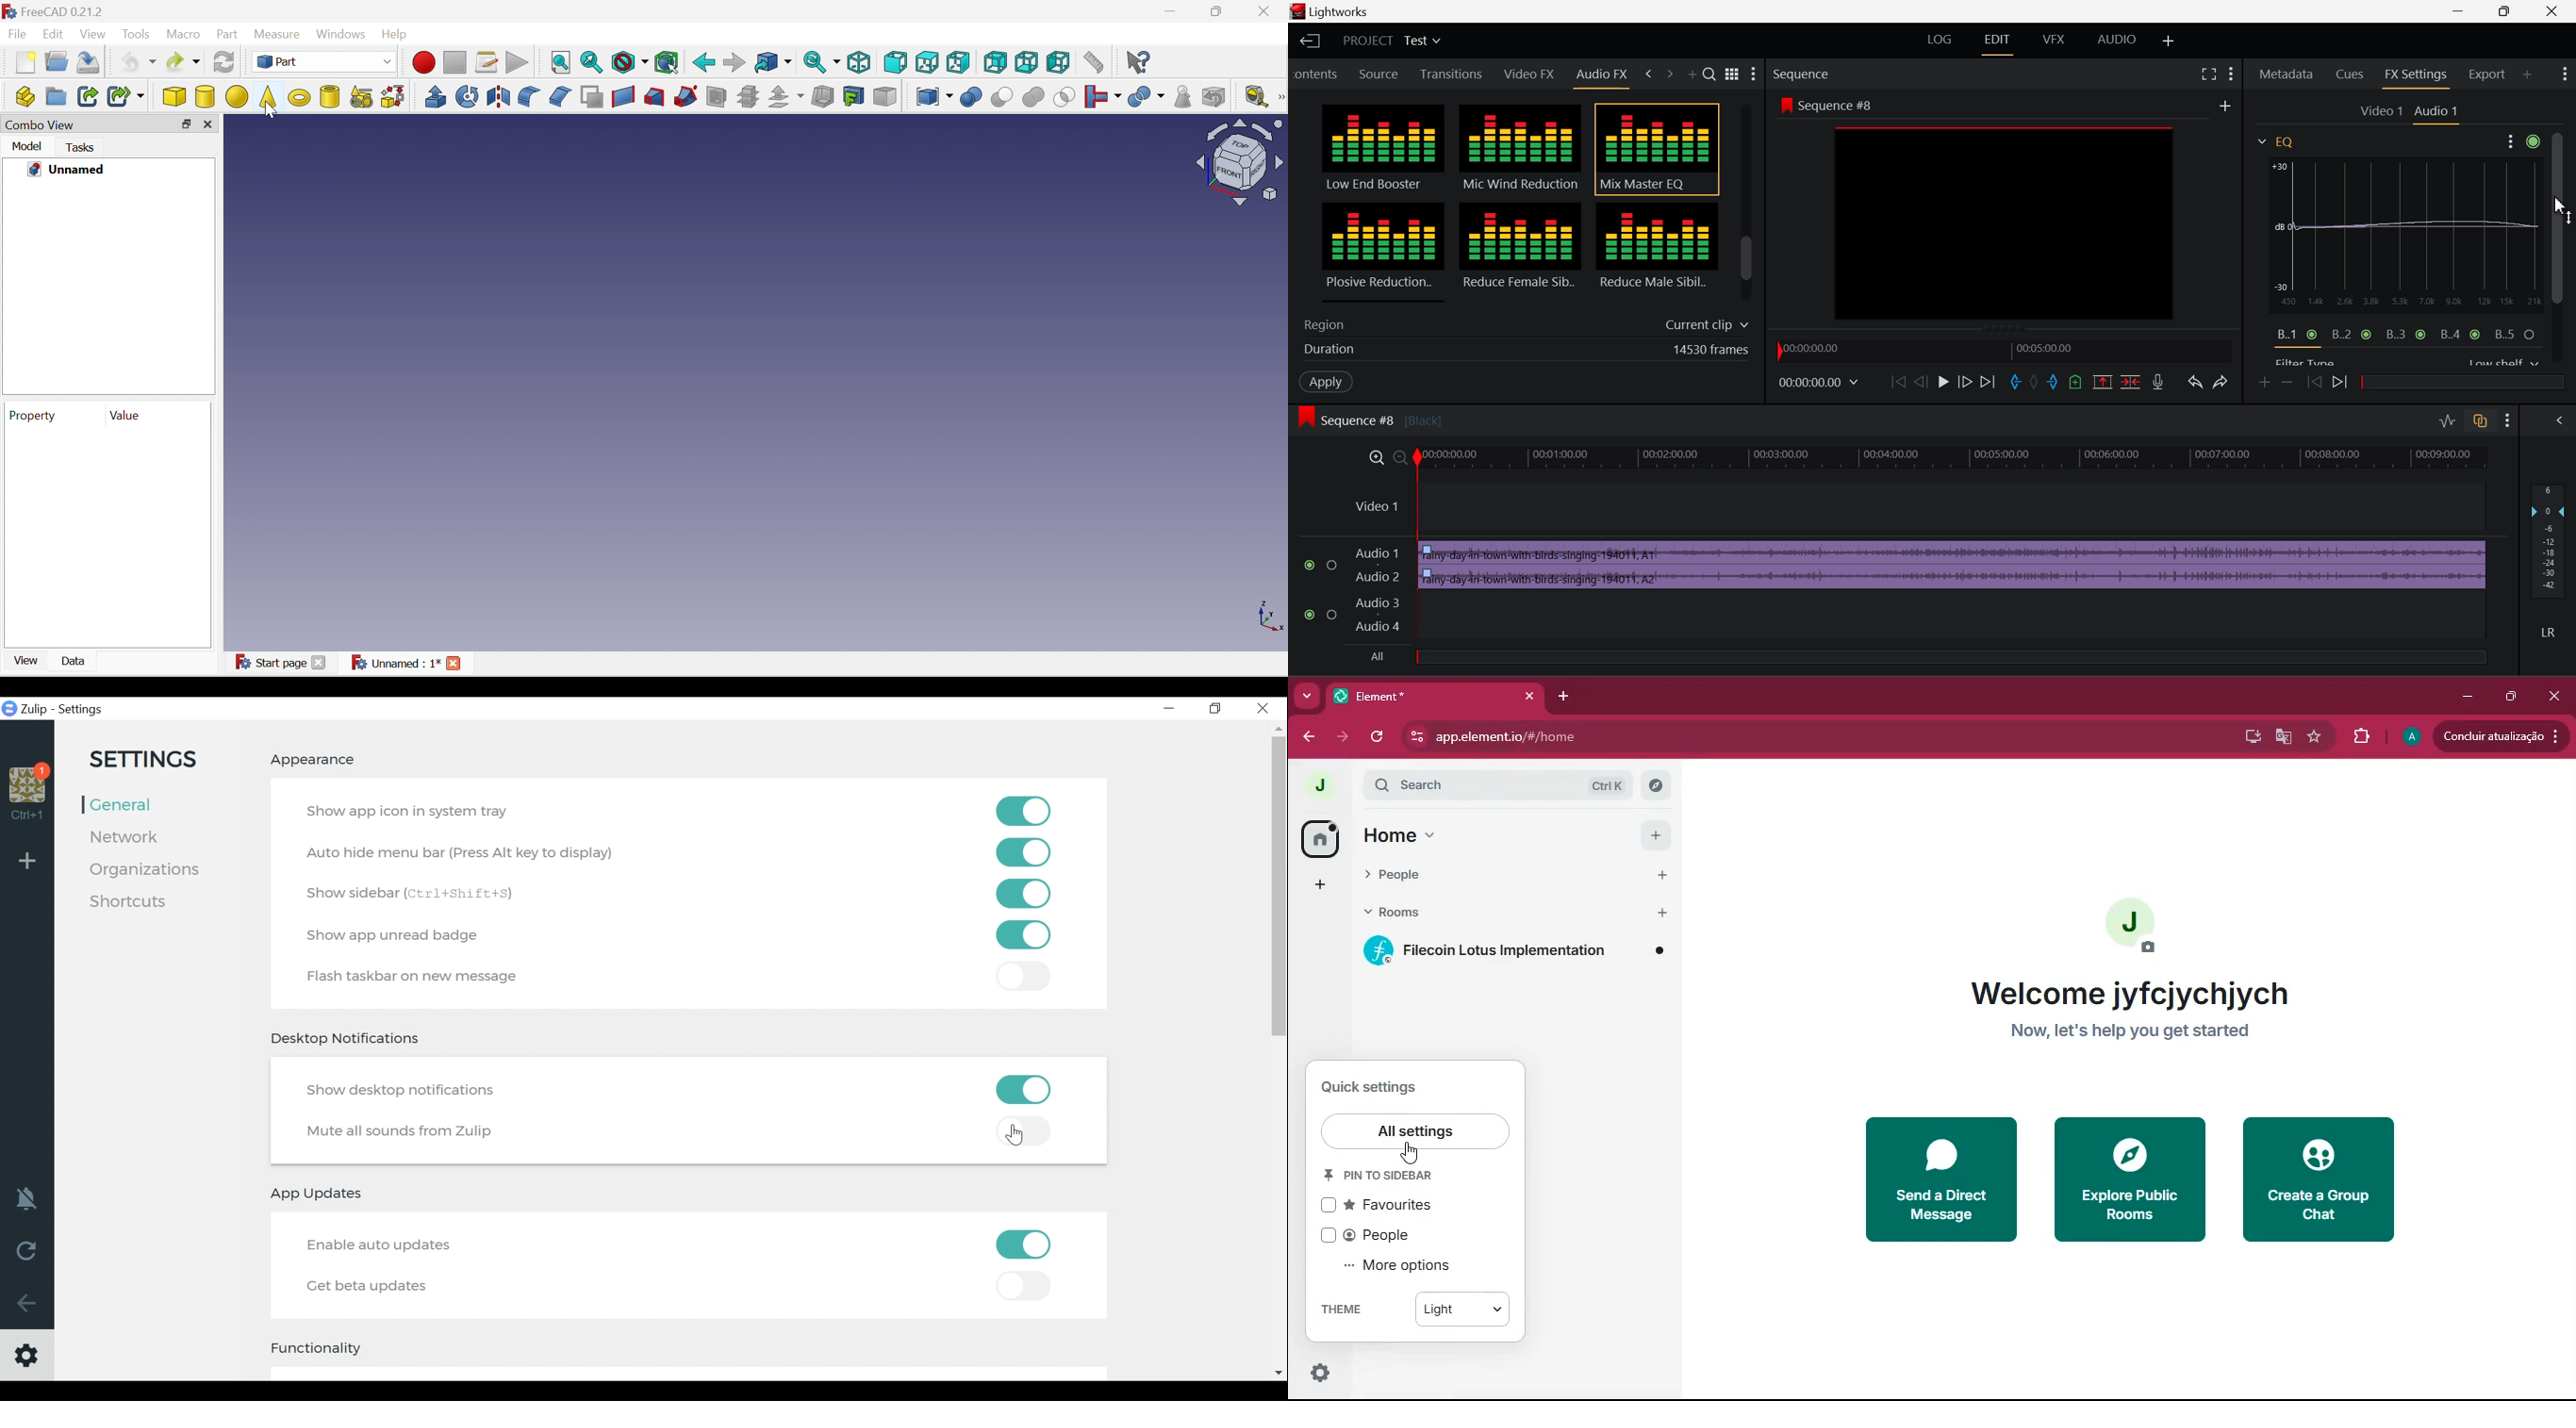 The image size is (2576, 1428). Describe the element at coordinates (933, 97) in the screenshot. I see `Compound tools` at that location.